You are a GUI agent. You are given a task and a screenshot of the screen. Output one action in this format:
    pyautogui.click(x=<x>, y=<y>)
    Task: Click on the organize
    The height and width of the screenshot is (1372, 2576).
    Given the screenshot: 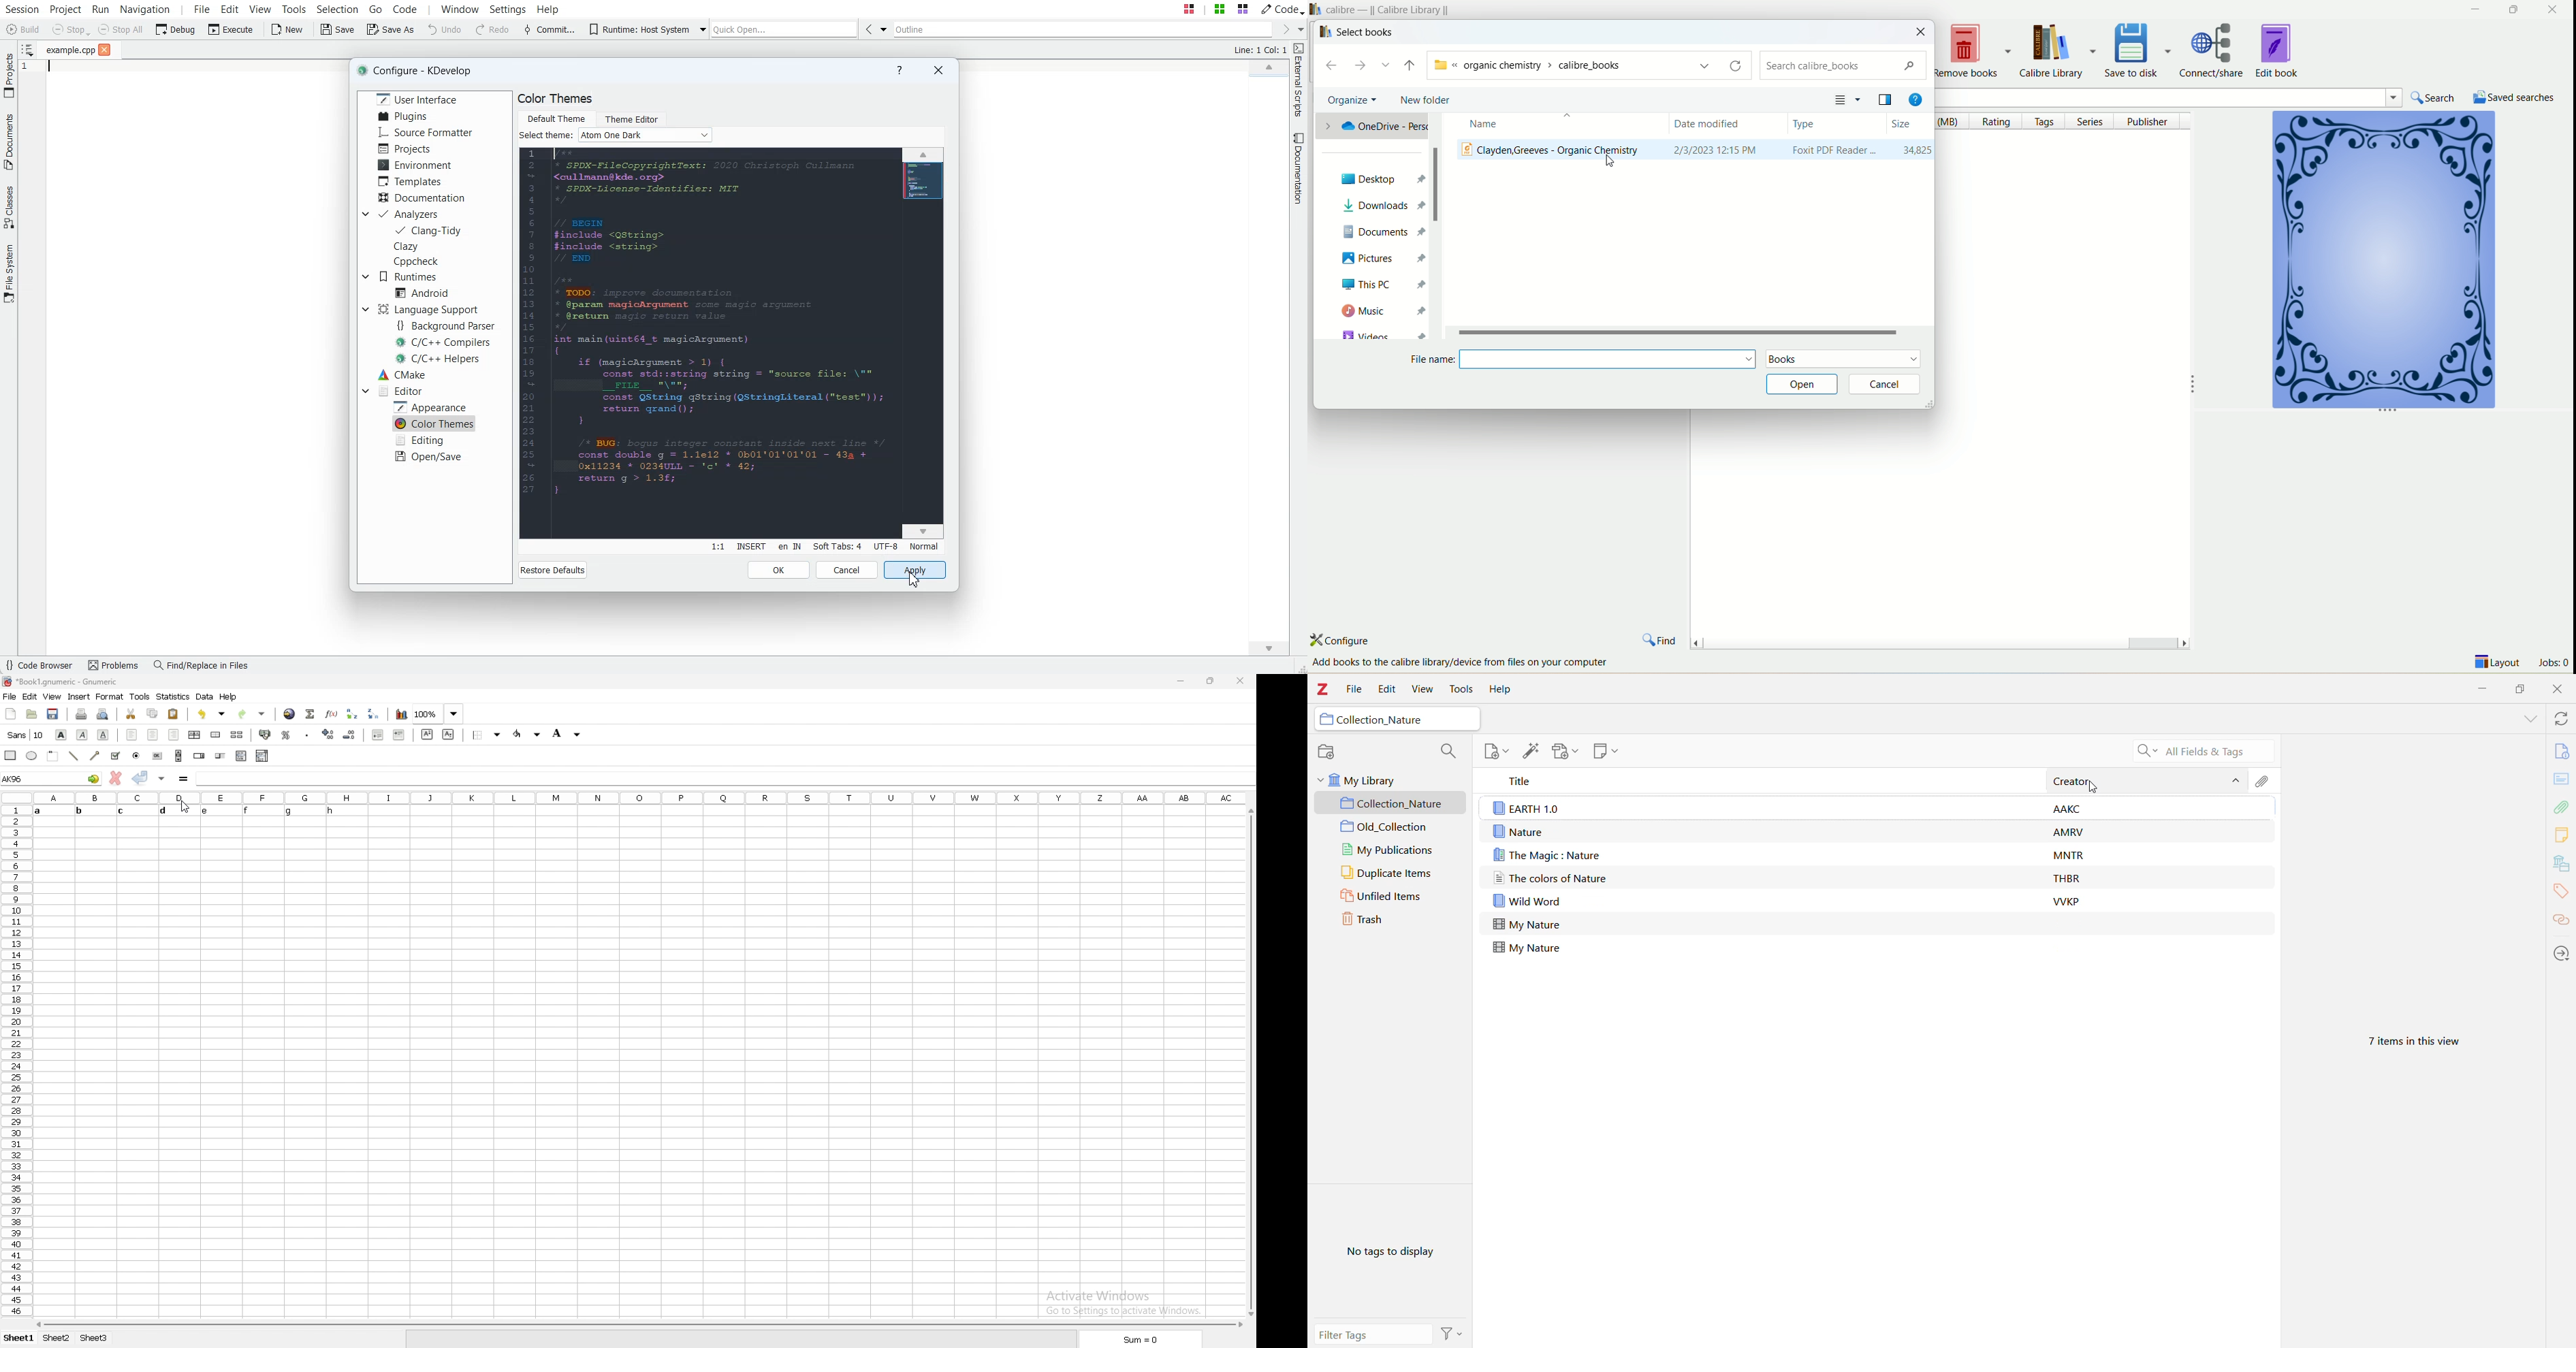 What is the action you would take?
    pyautogui.click(x=1348, y=100)
    